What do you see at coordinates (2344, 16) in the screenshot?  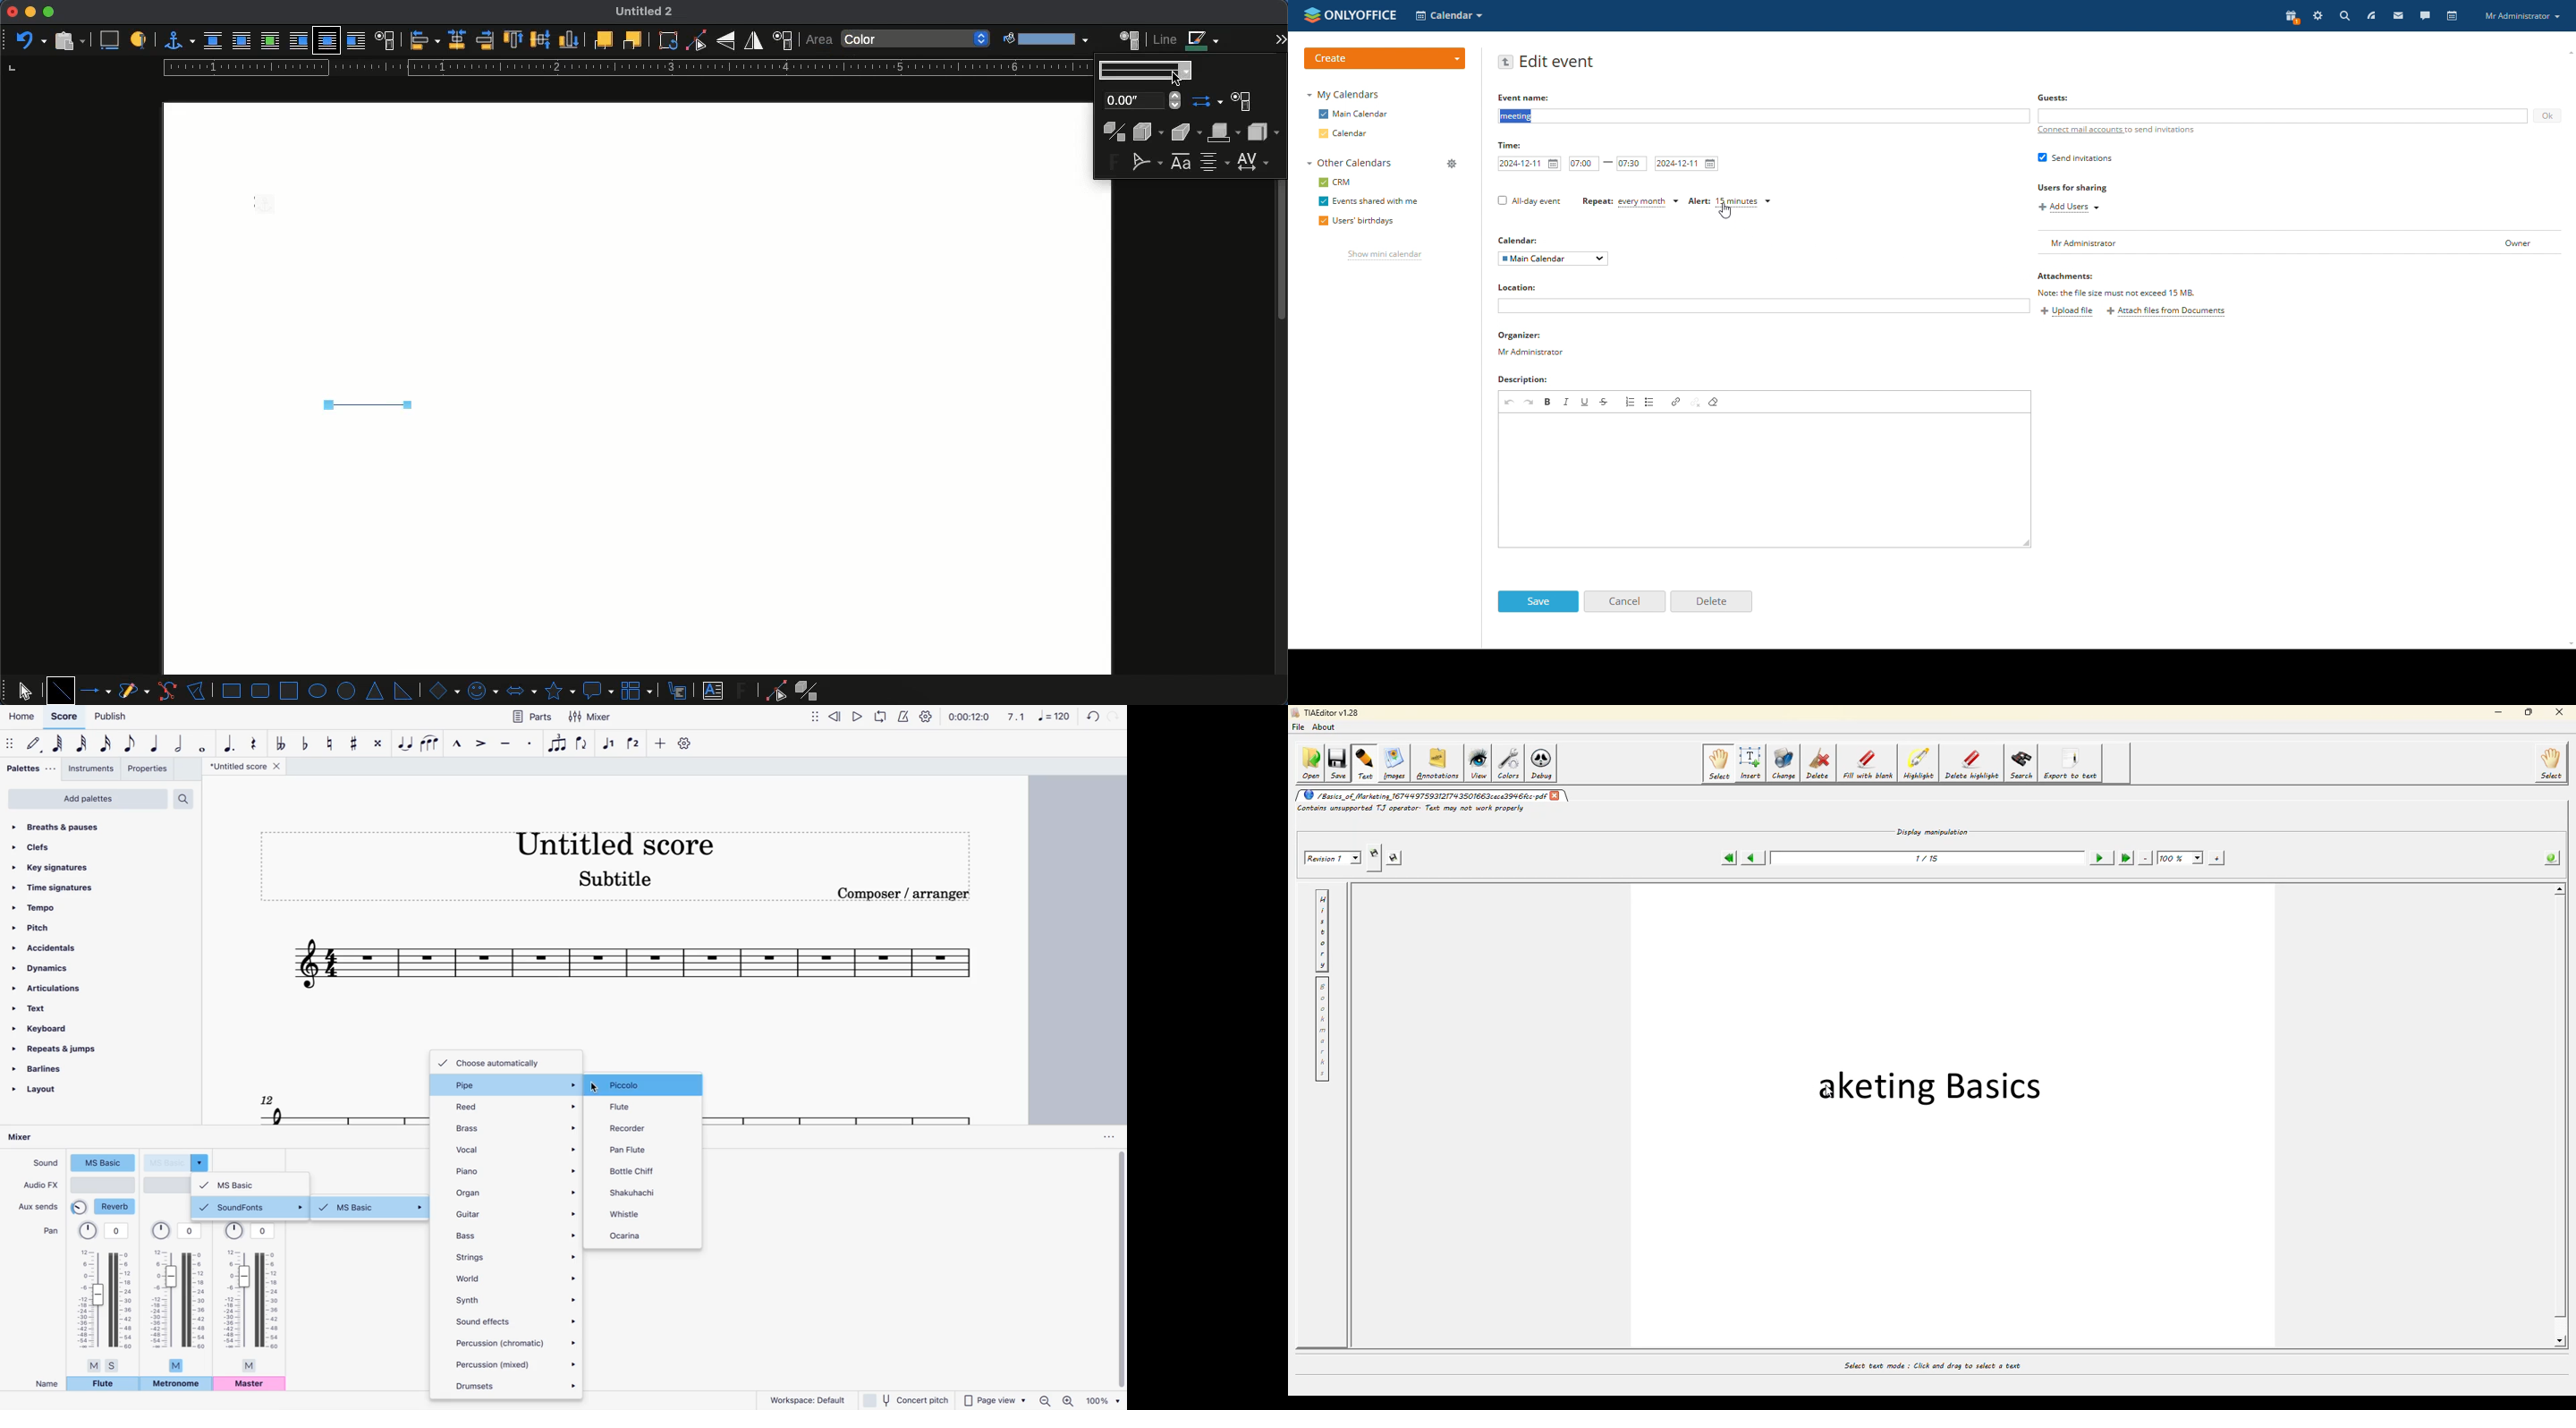 I see `search` at bounding box center [2344, 16].